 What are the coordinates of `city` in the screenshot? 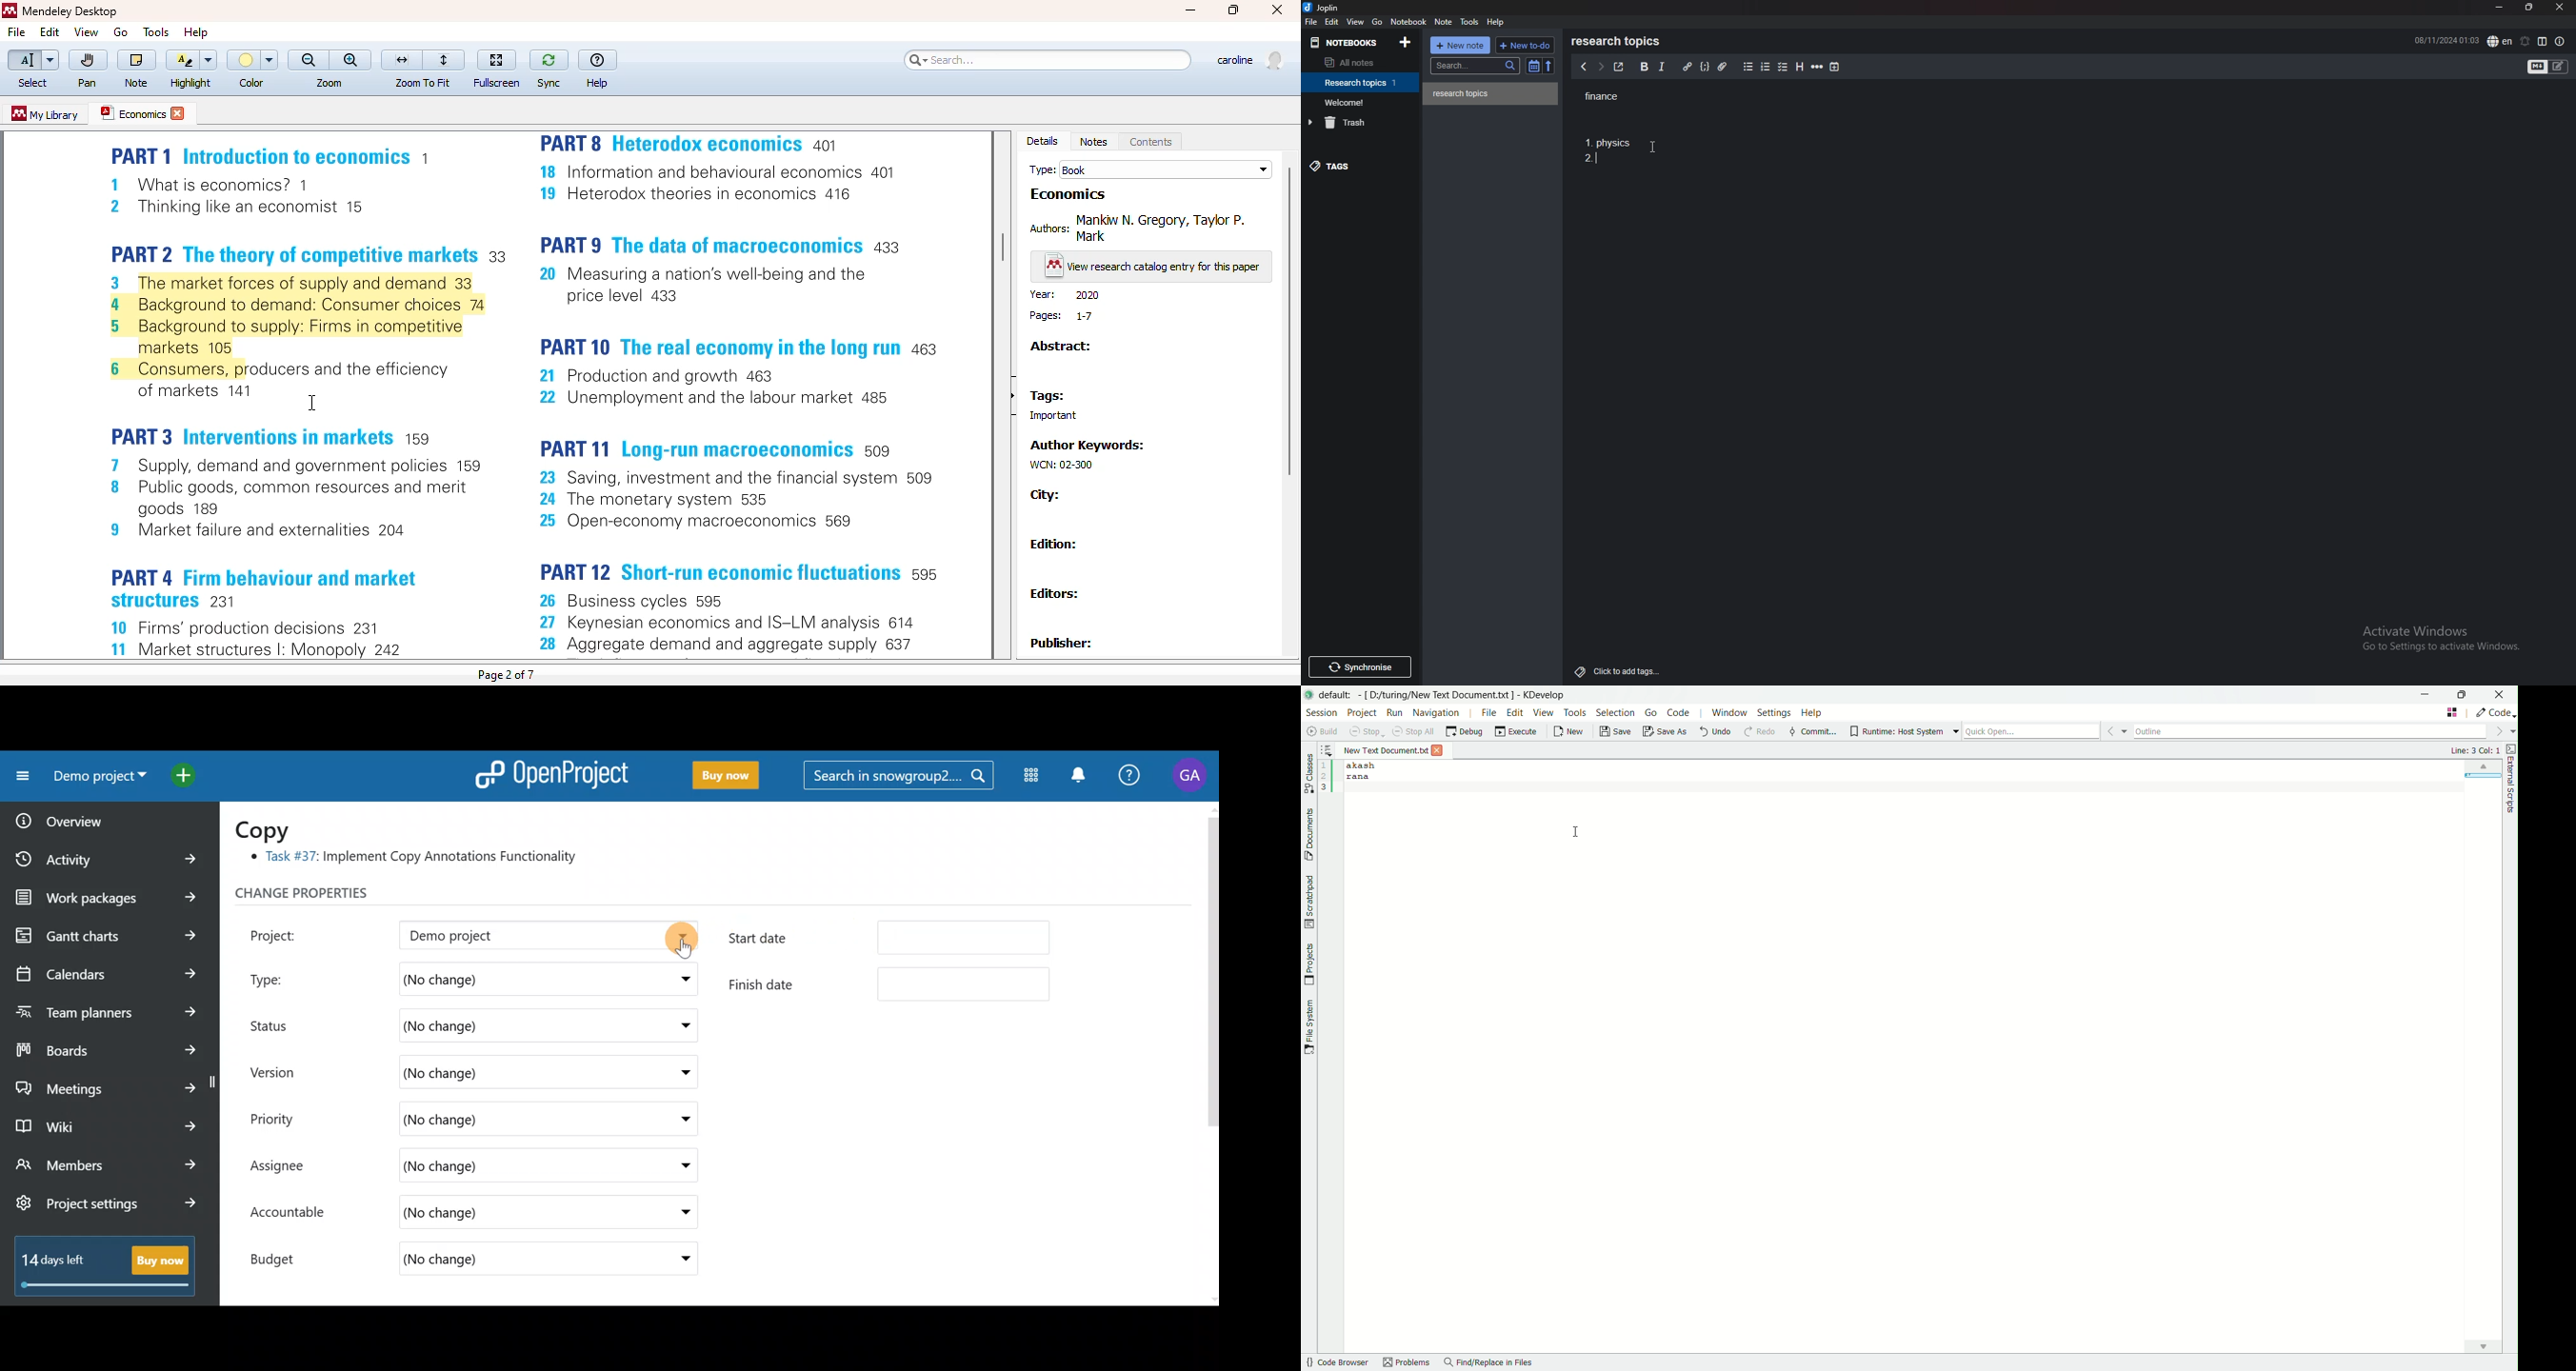 It's located at (1046, 495).